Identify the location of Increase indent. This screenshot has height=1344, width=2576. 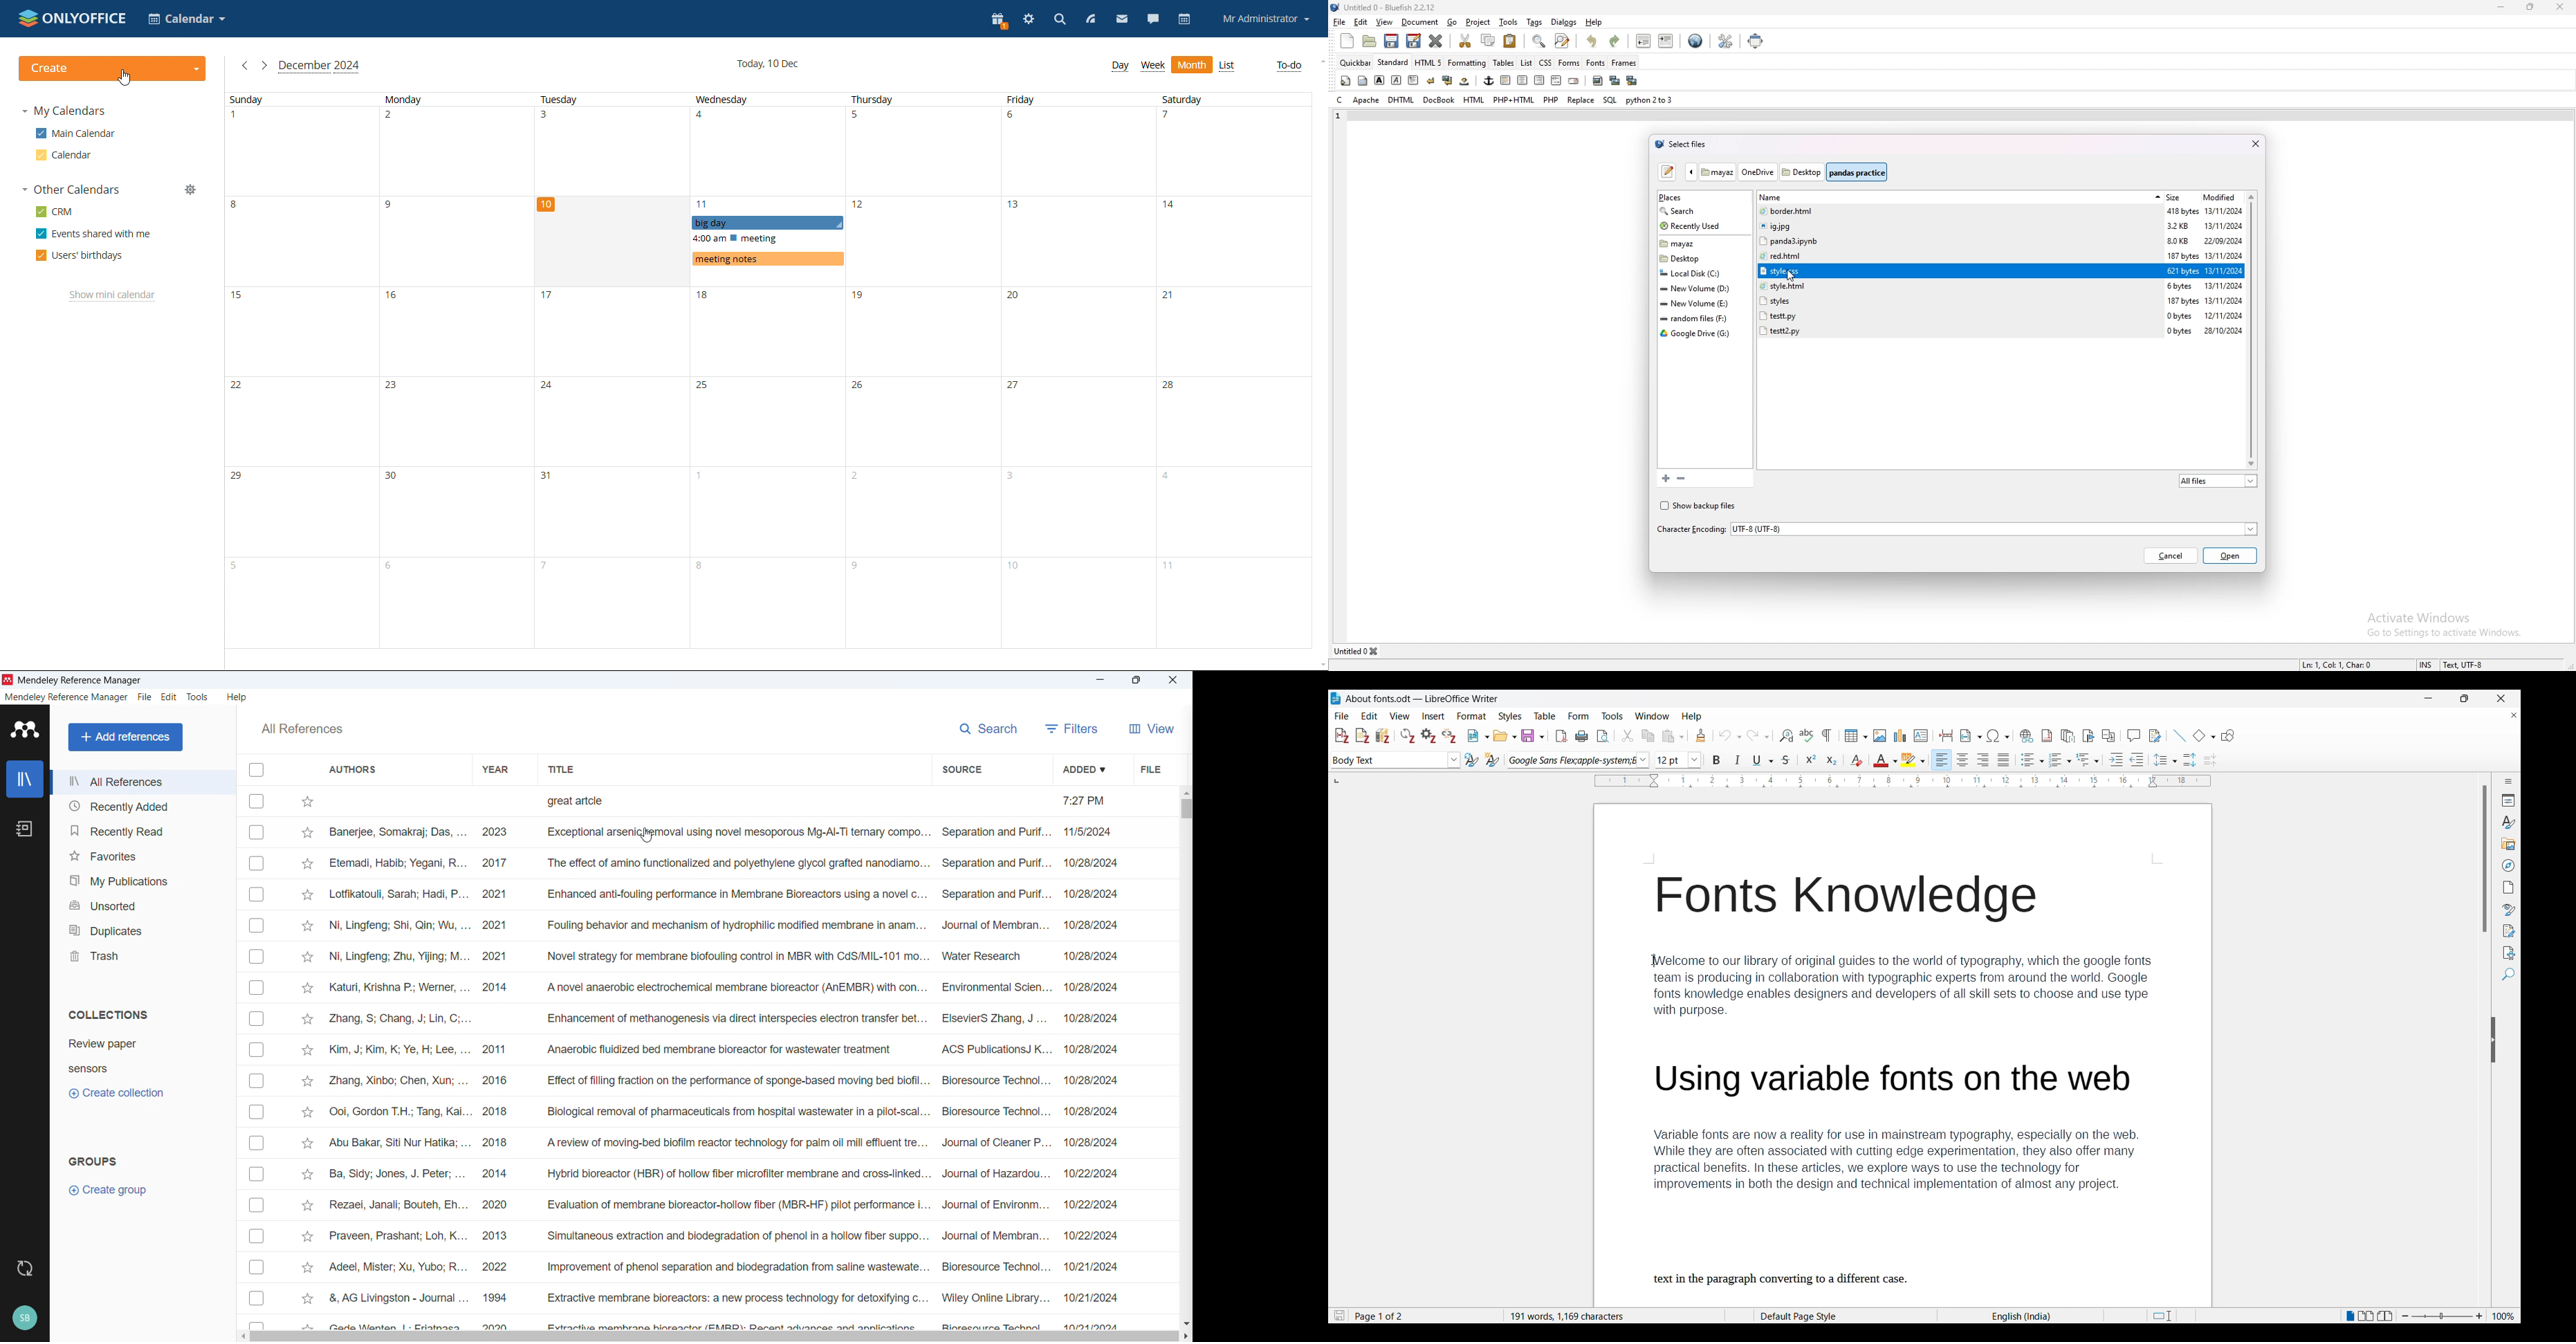
(2117, 759).